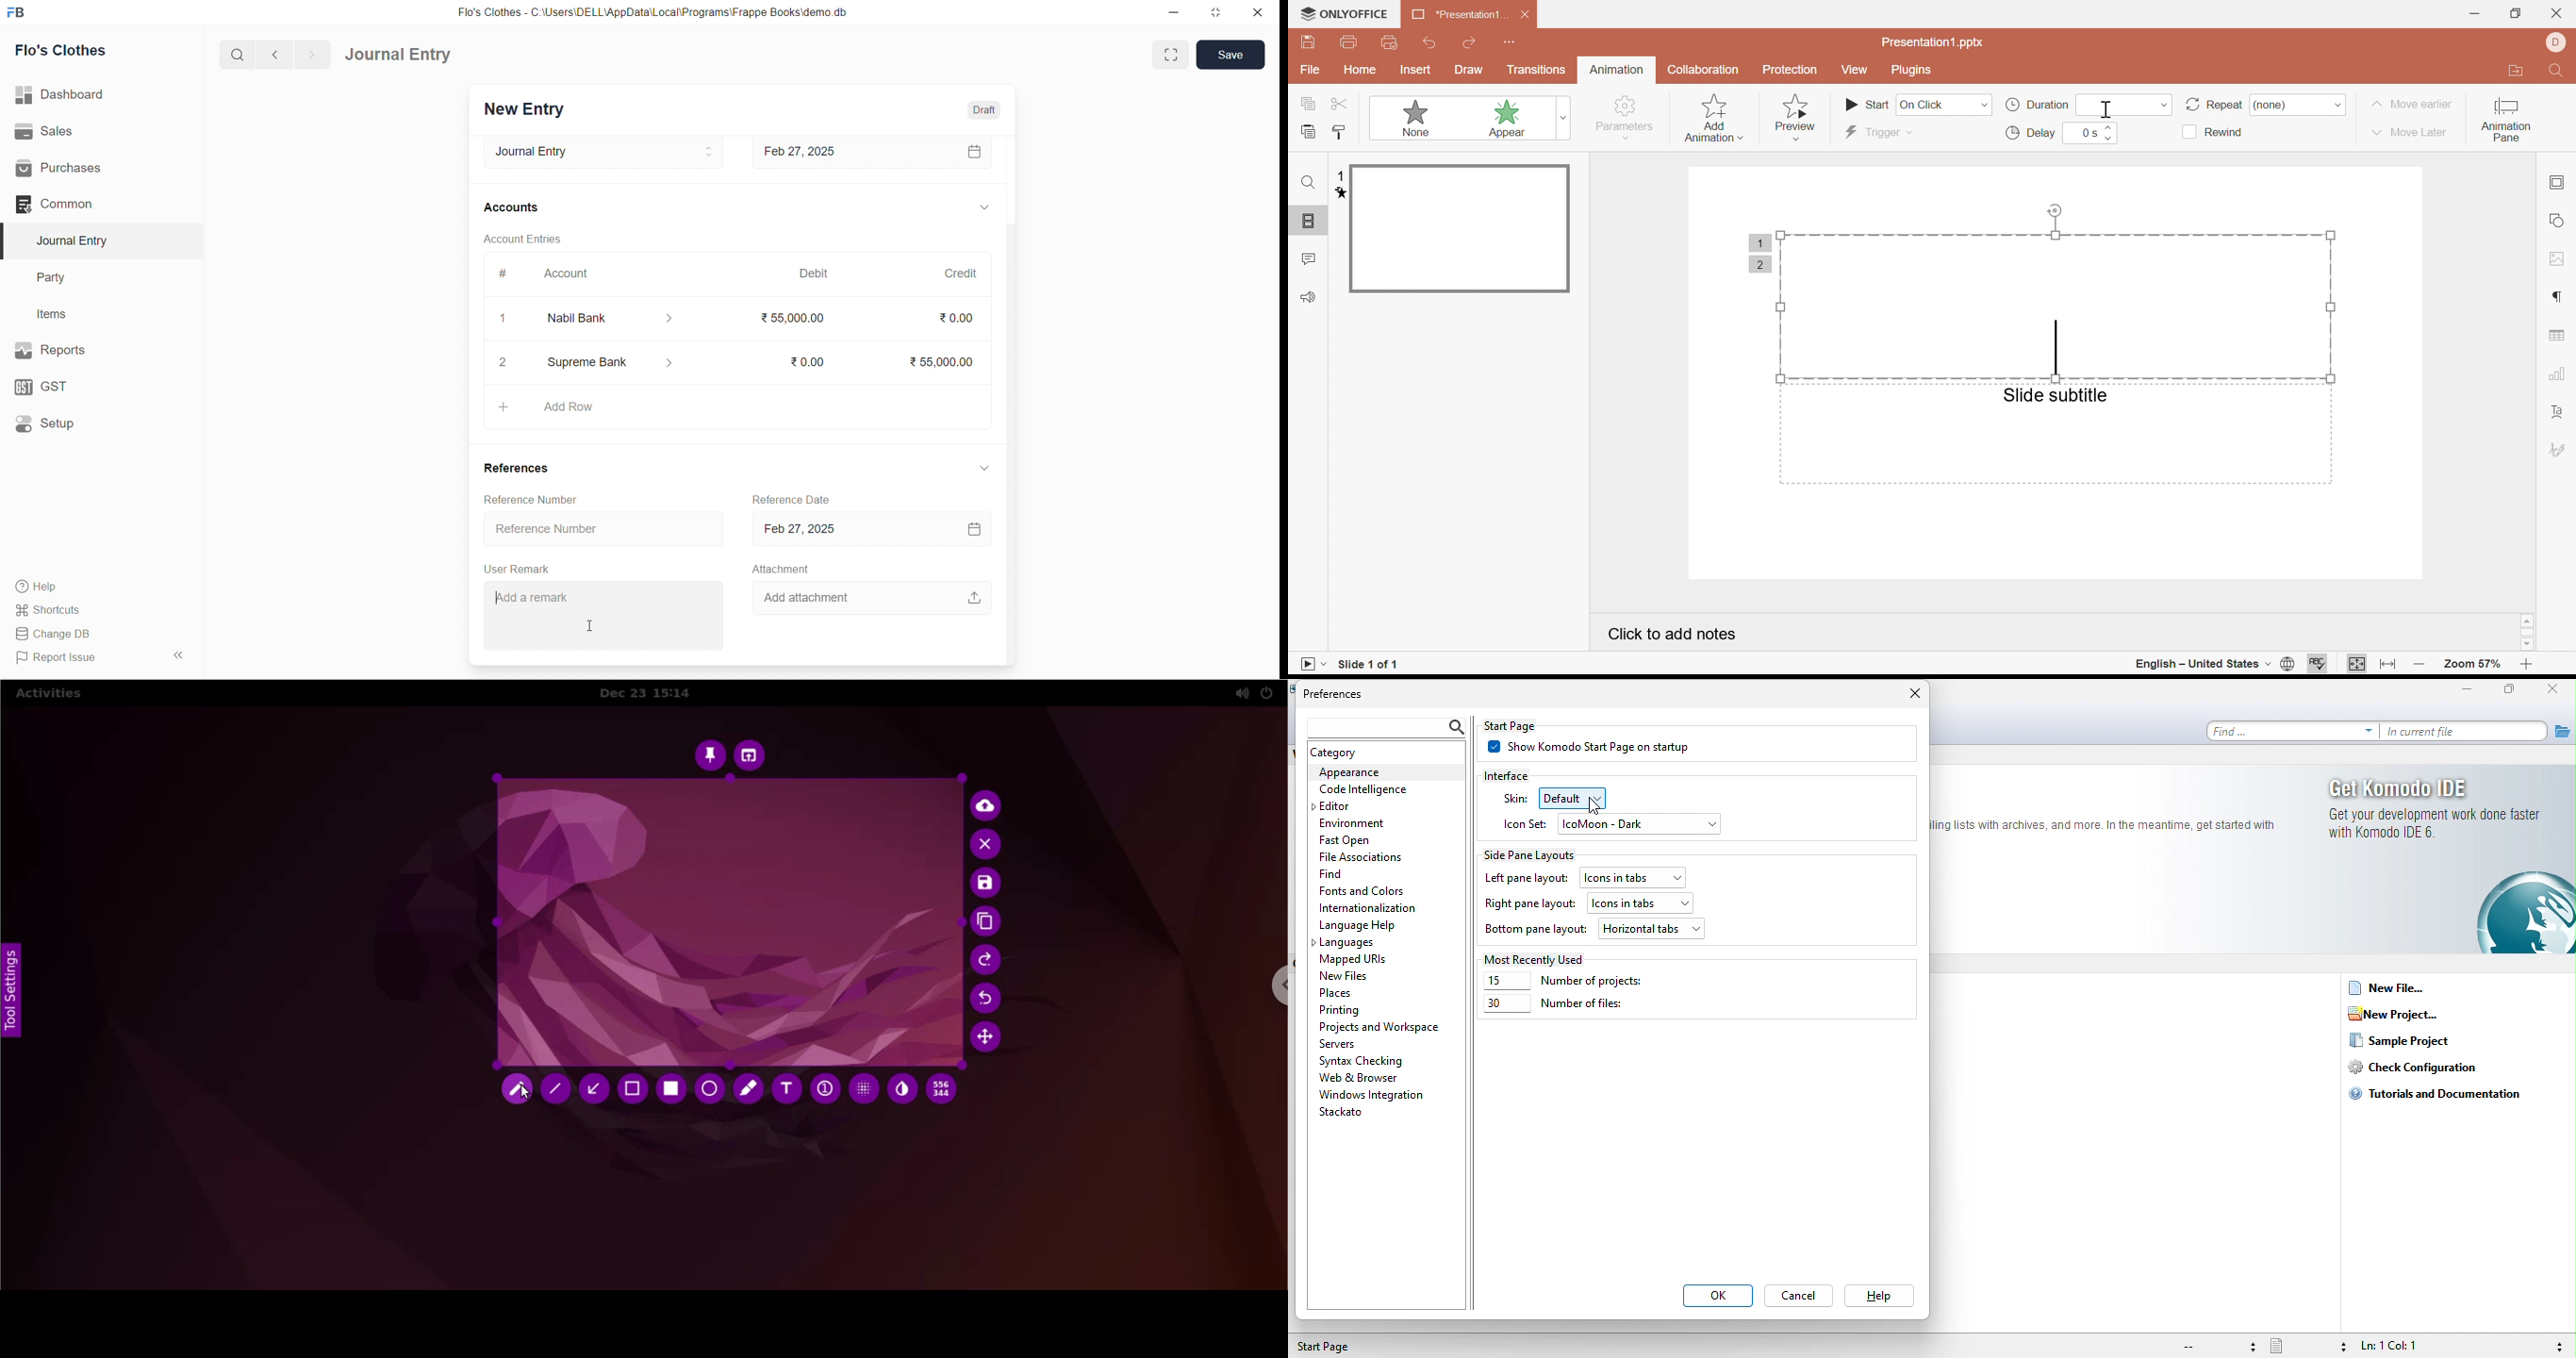 The image size is (2576, 1372). What do you see at coordinates (68, 50) in the screenshot?
I see `Flo's Clothes` at bounding box center [68, 50].